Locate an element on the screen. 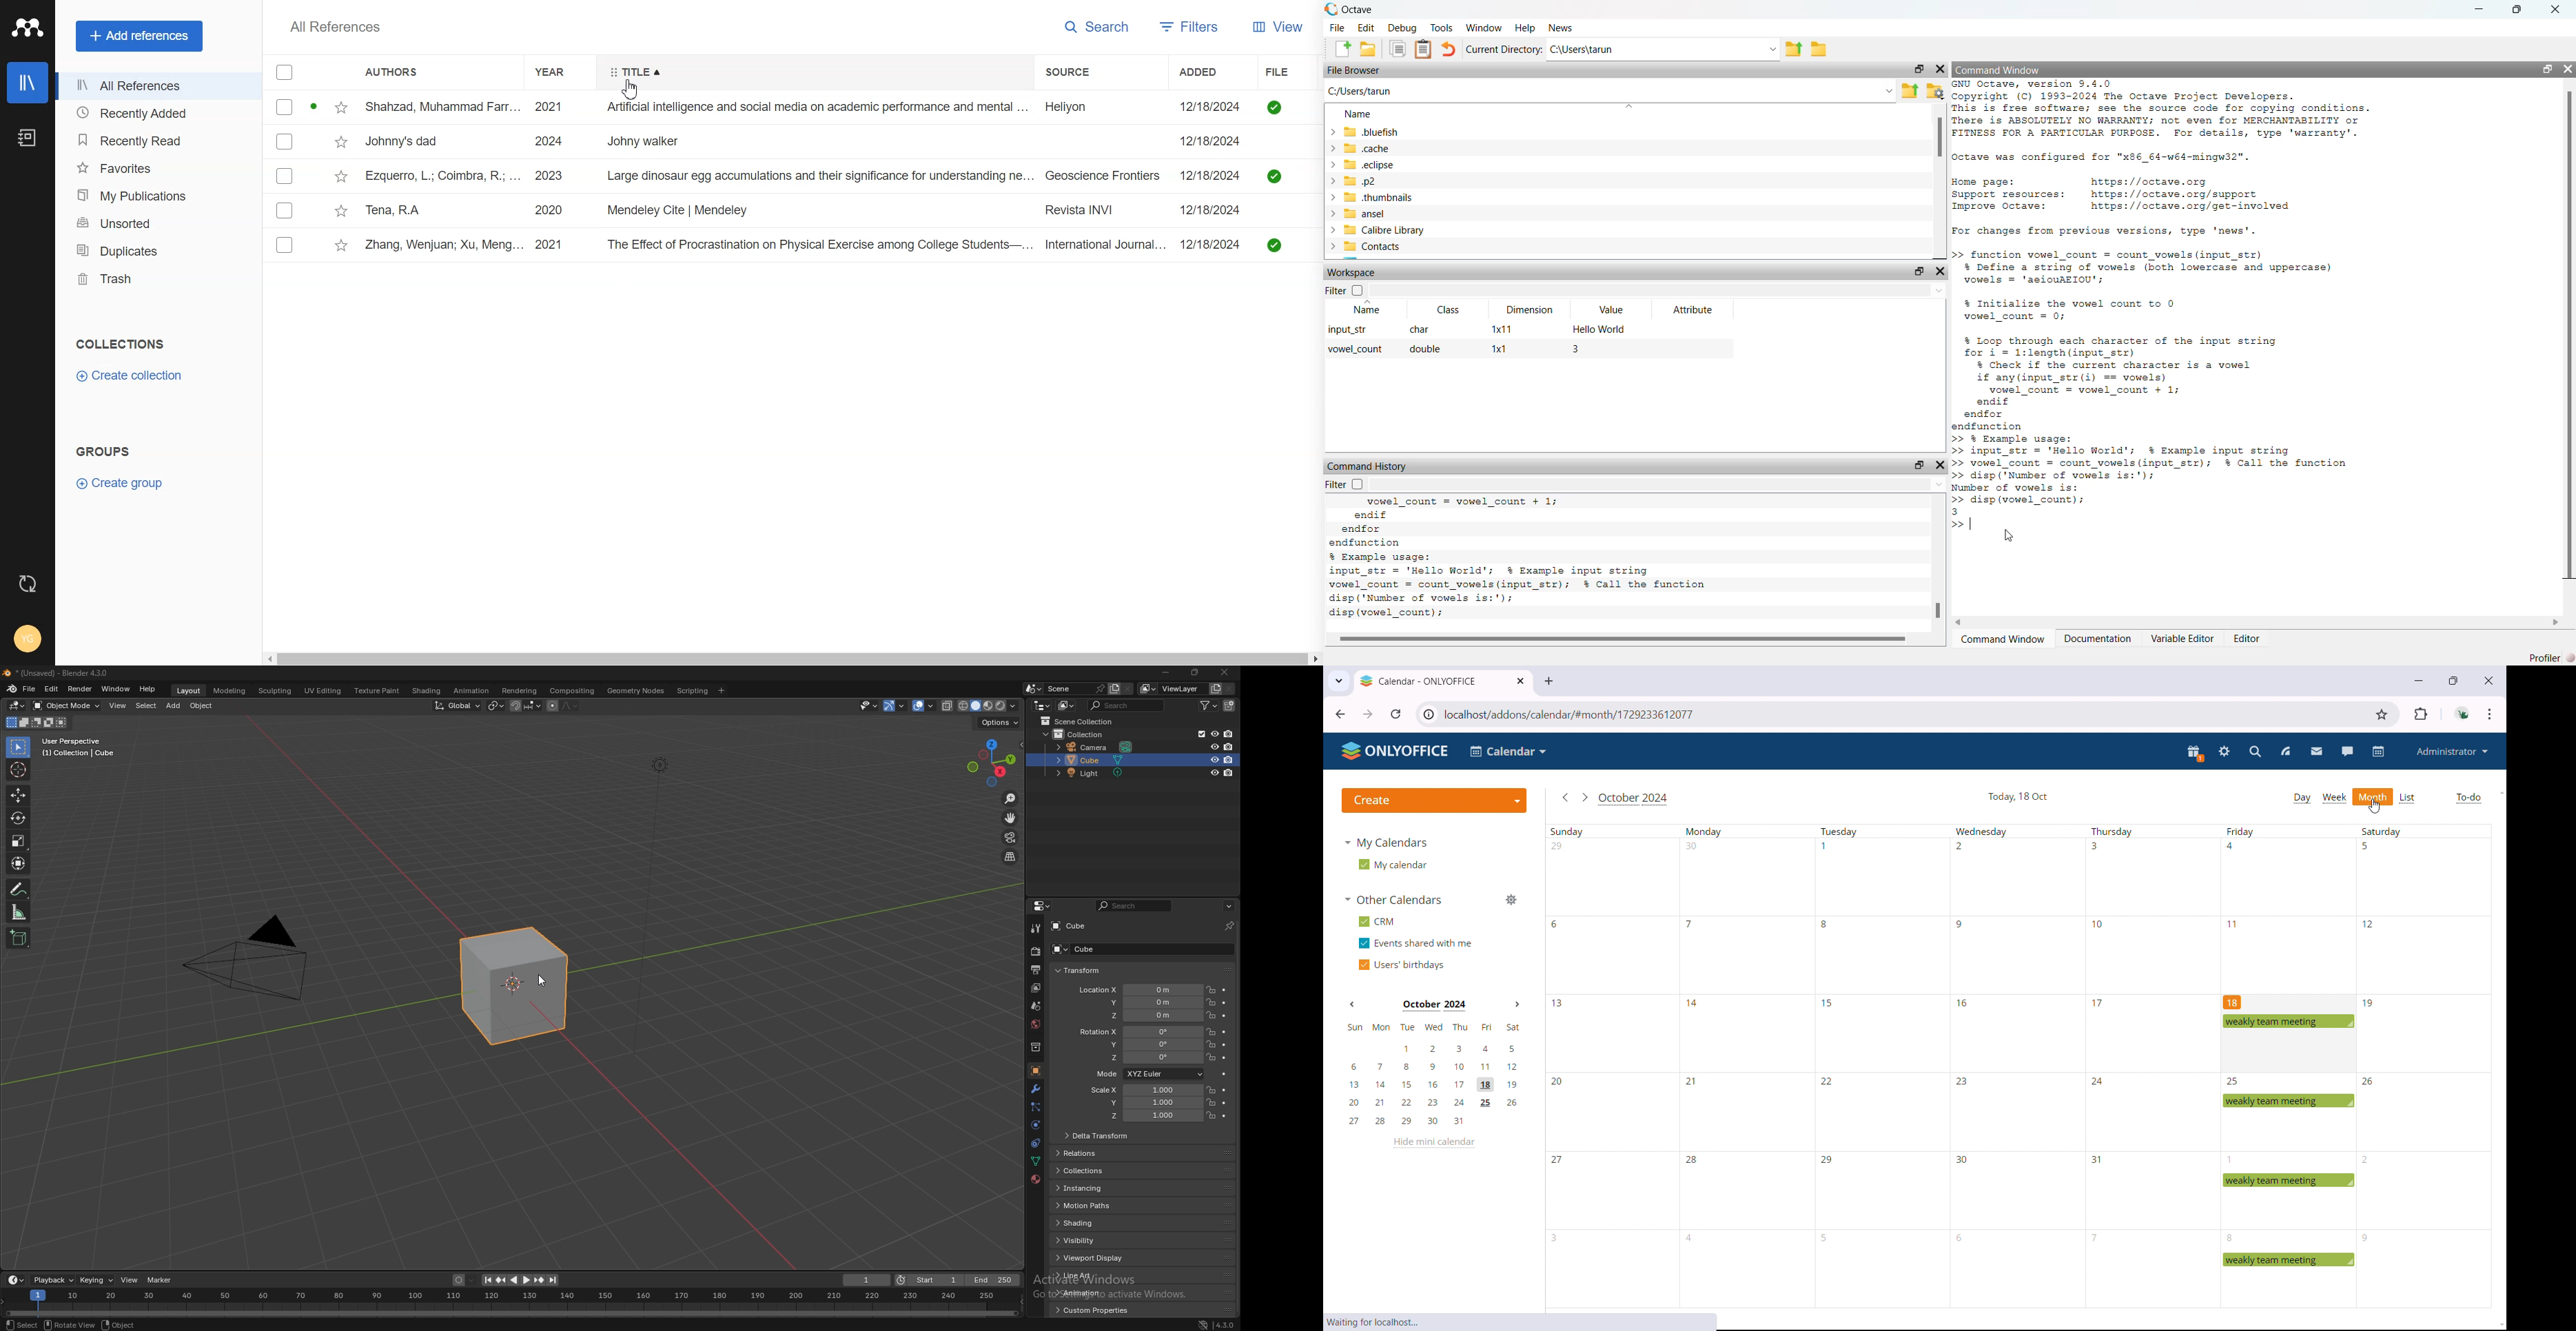  Horizontal scroll bar is located at coordinates (790, 657).